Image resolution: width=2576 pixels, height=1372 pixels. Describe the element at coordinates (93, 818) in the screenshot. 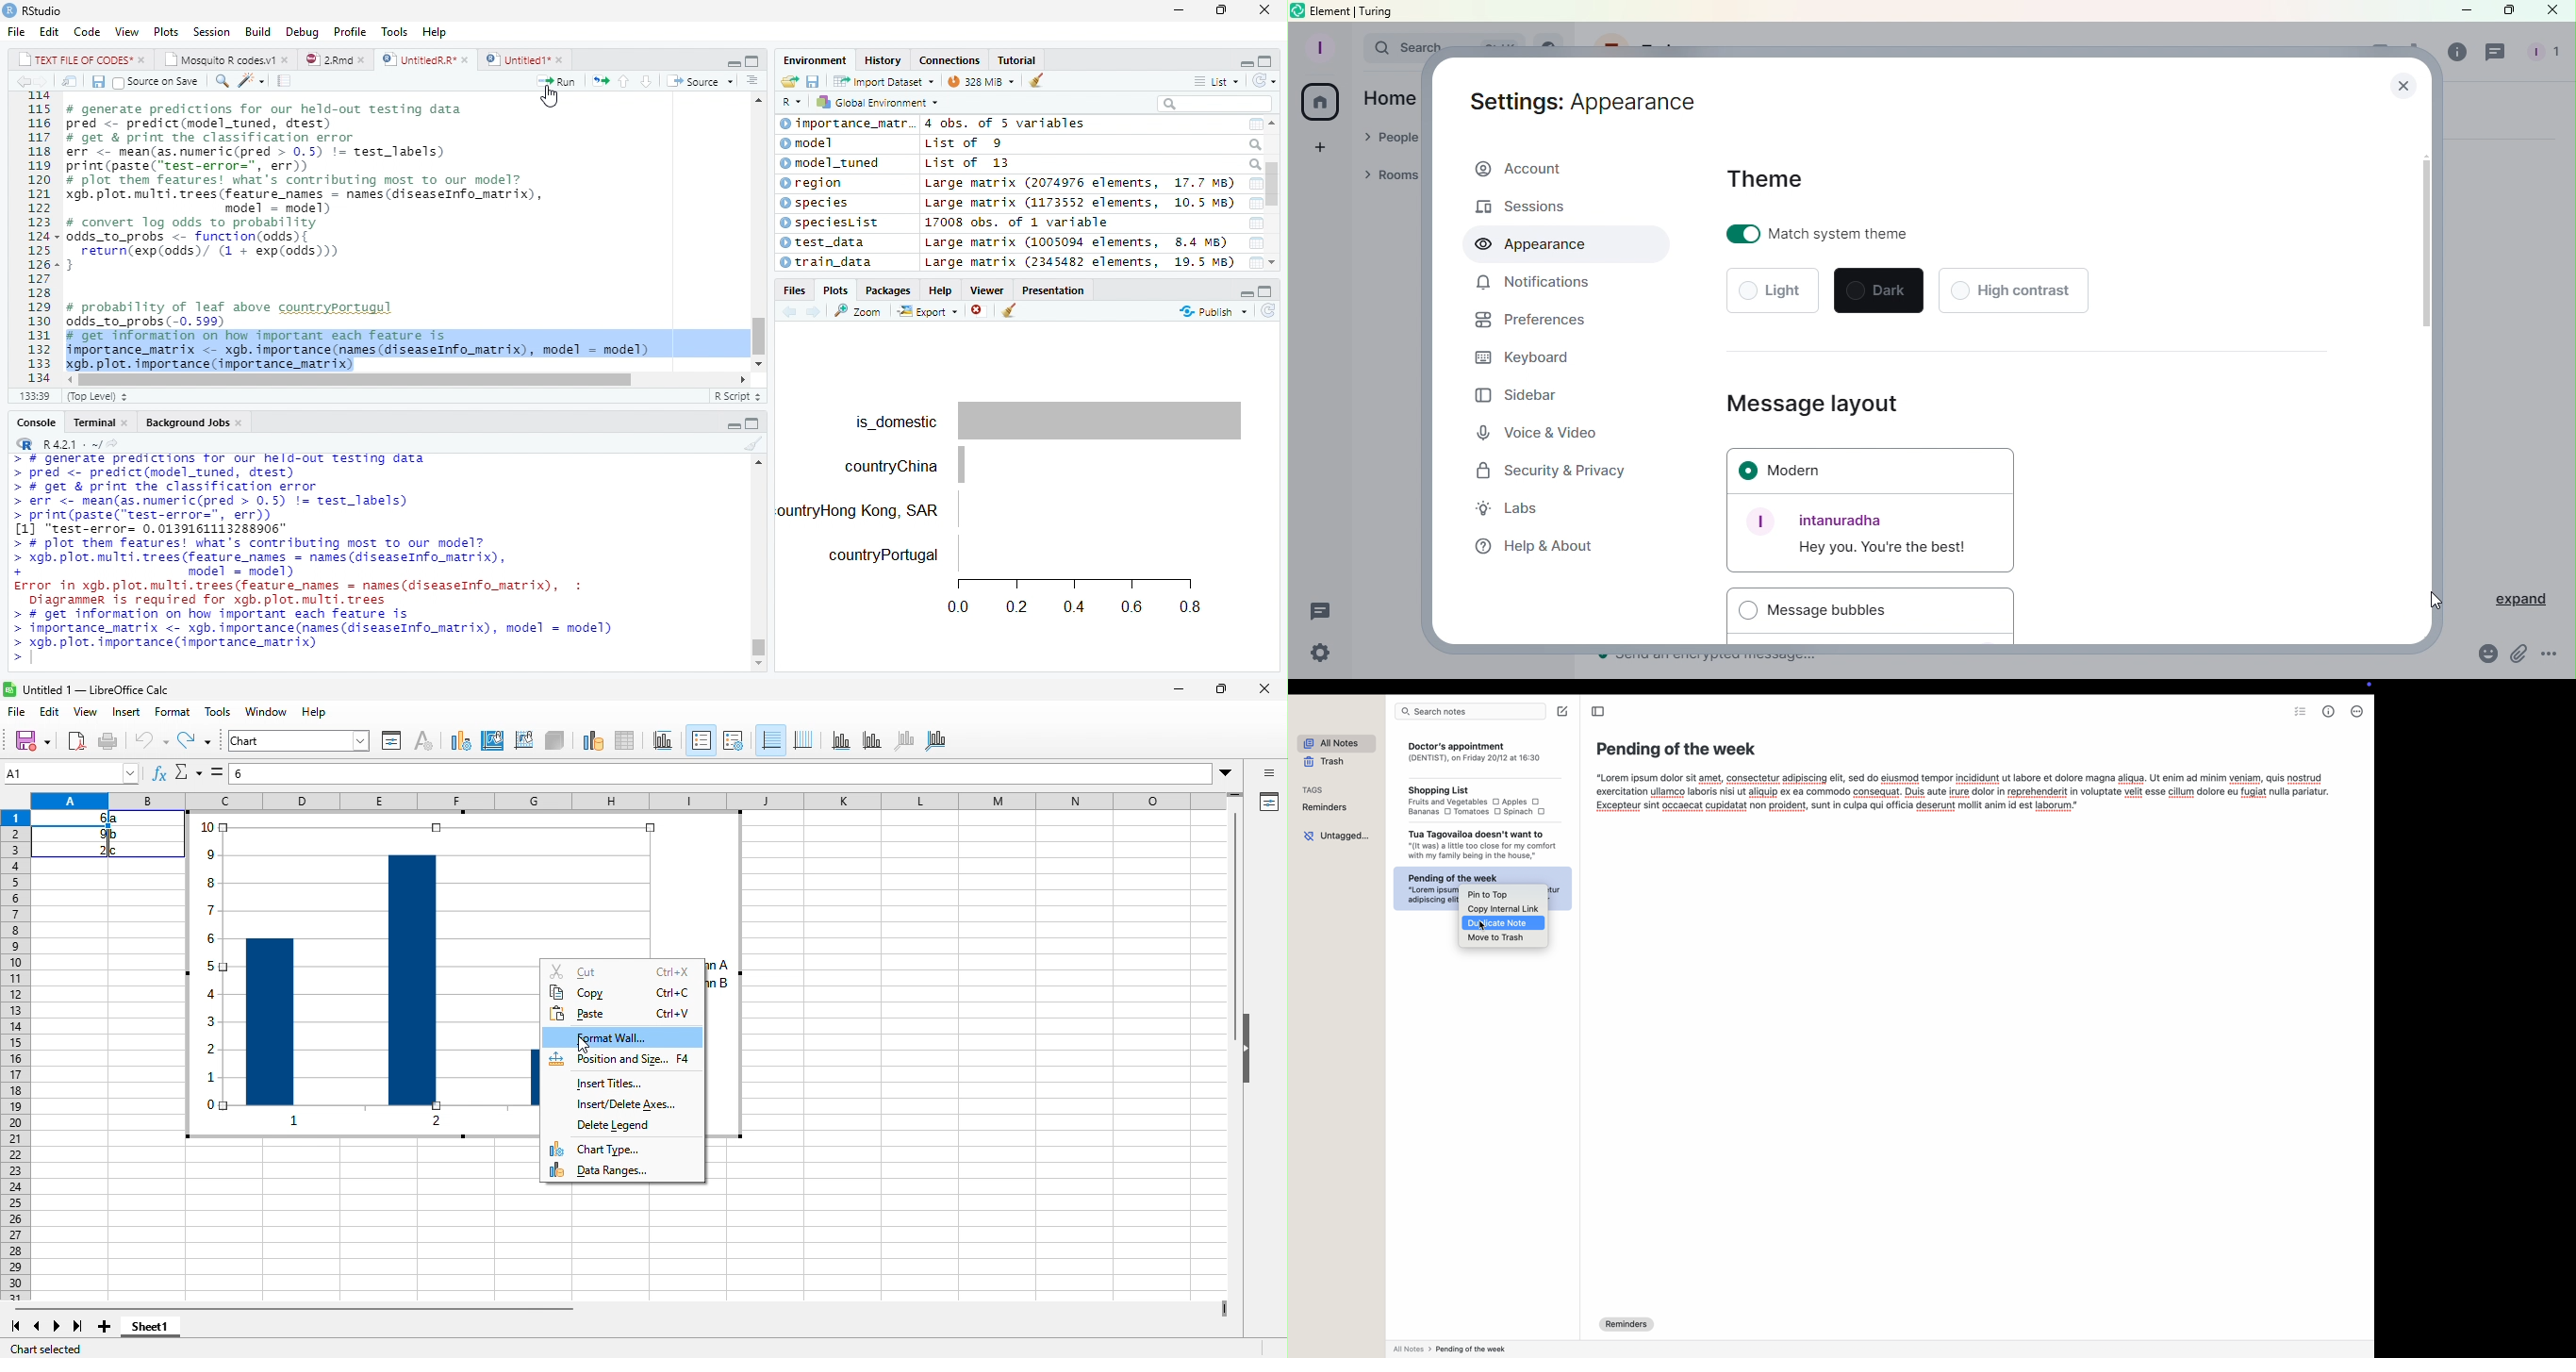

I see `6` at that location.